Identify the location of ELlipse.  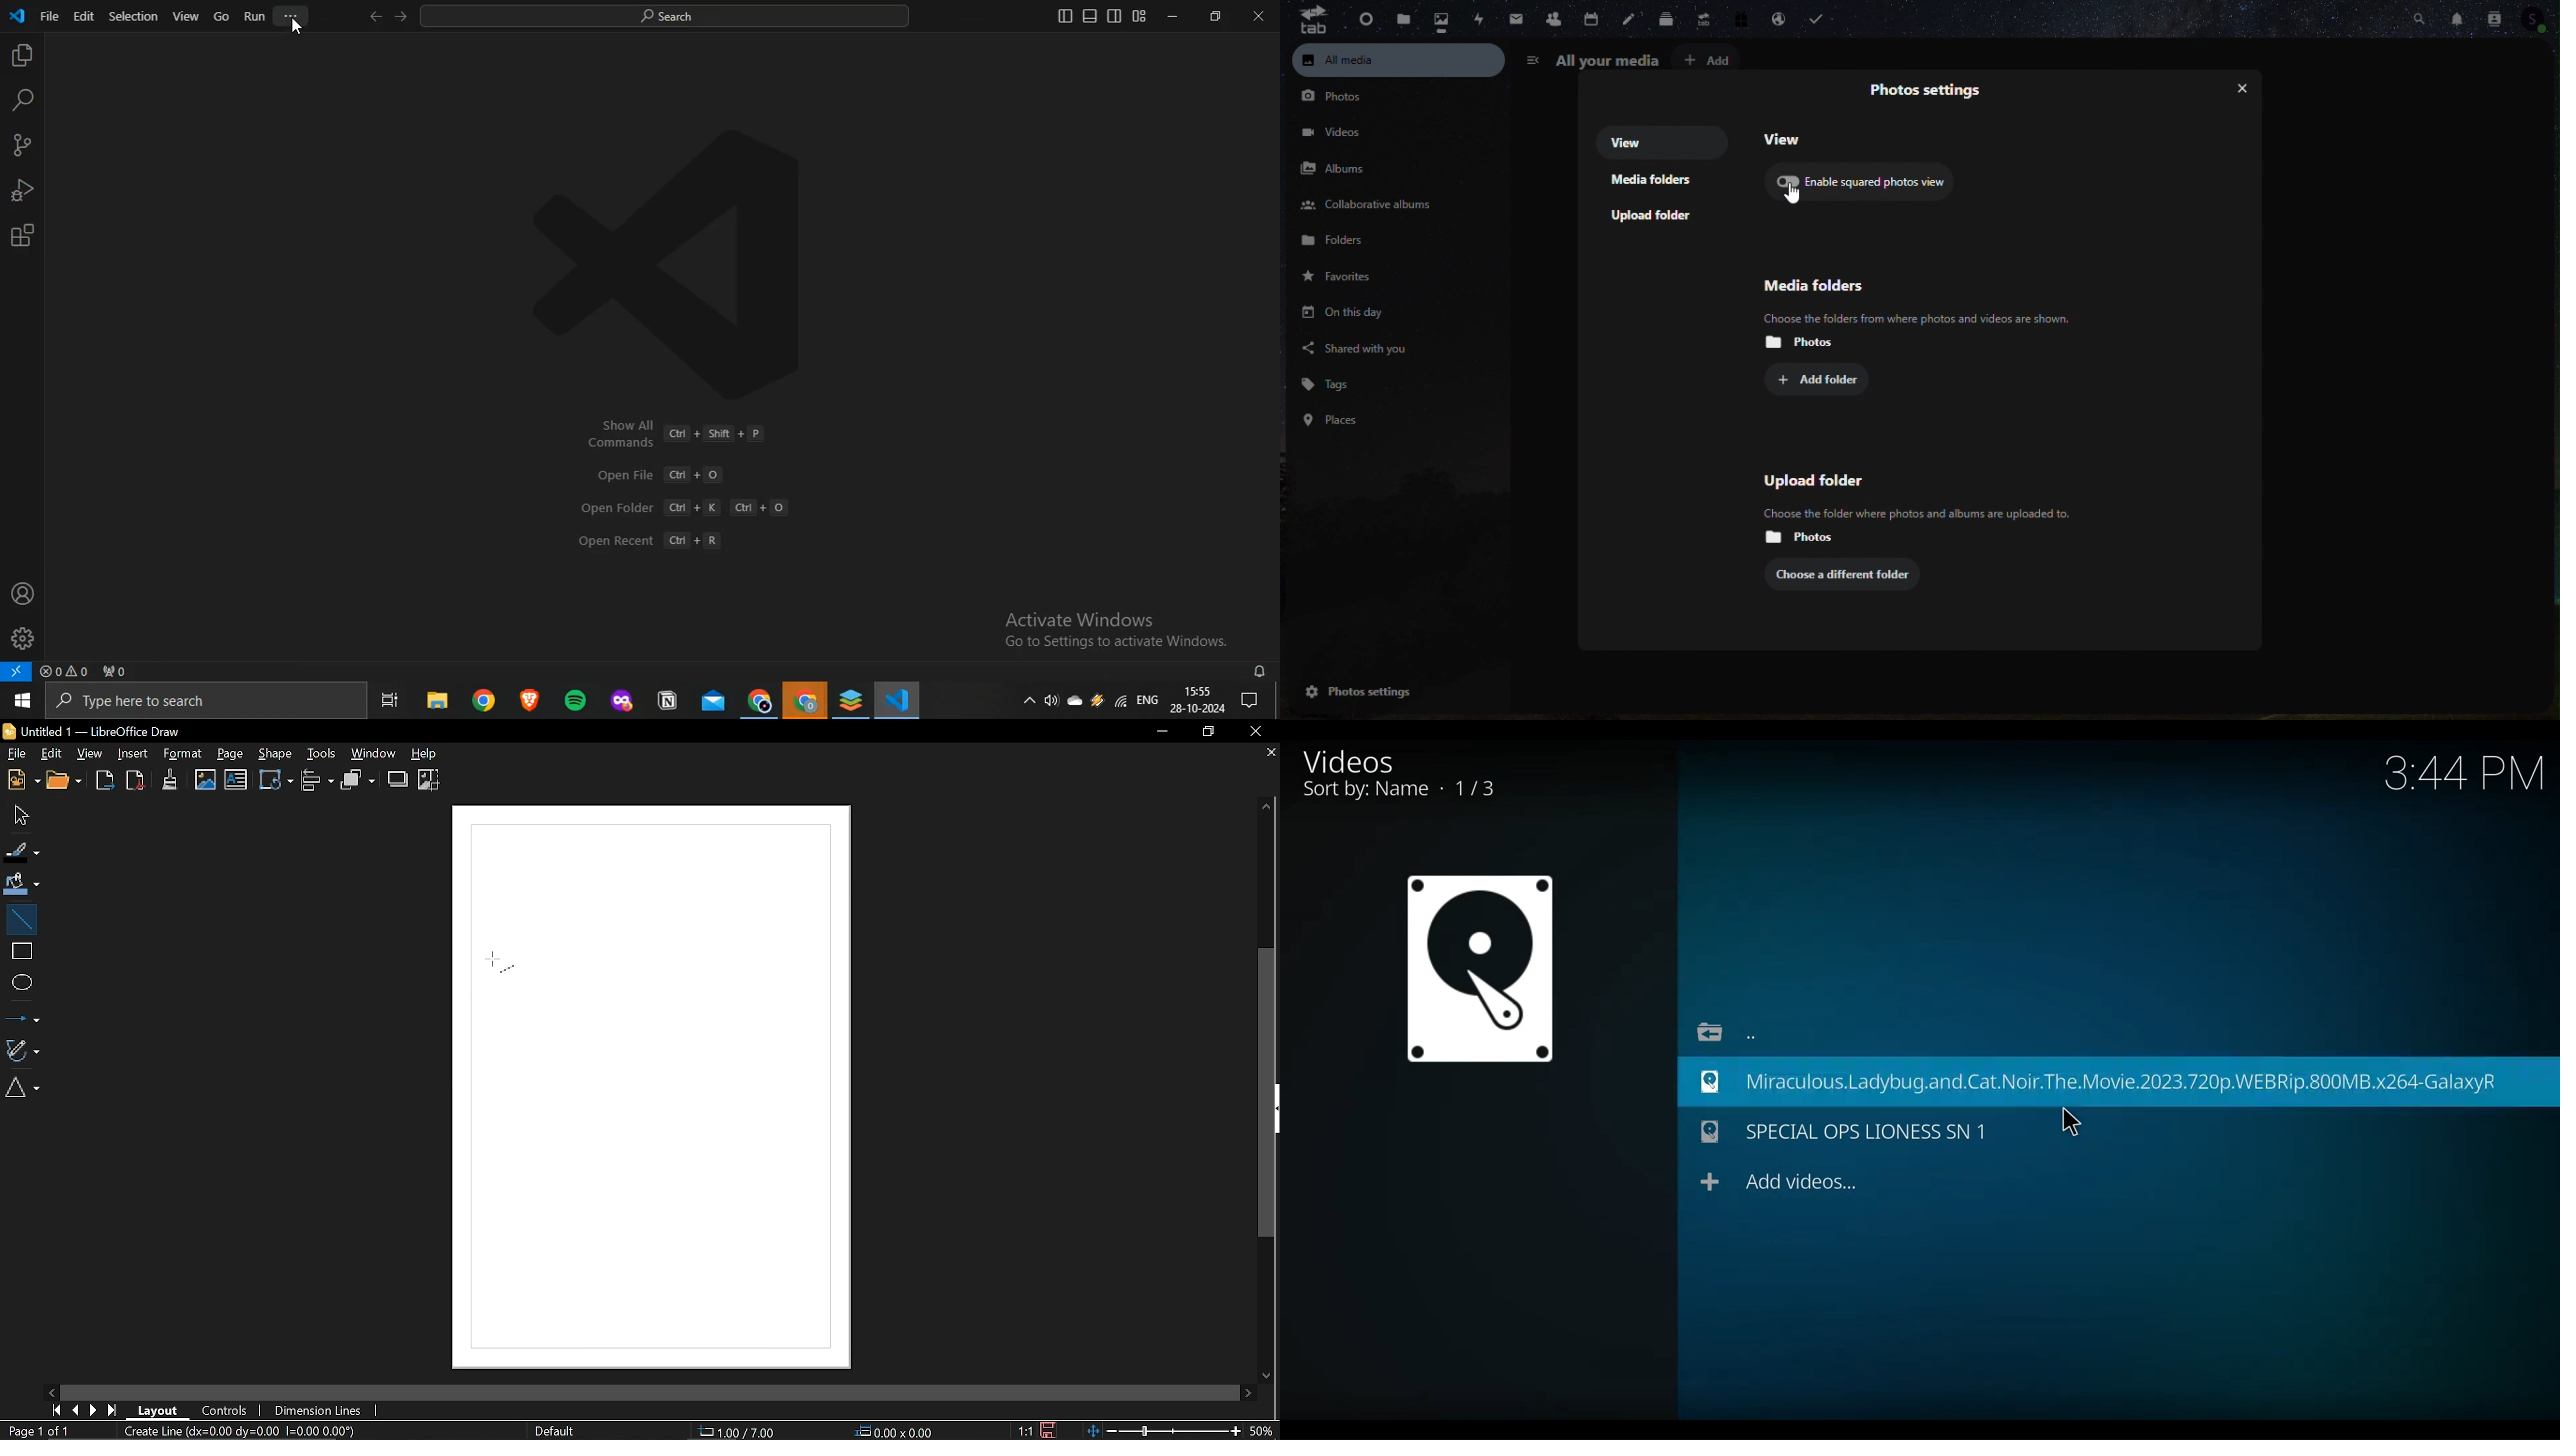
(21, 982).